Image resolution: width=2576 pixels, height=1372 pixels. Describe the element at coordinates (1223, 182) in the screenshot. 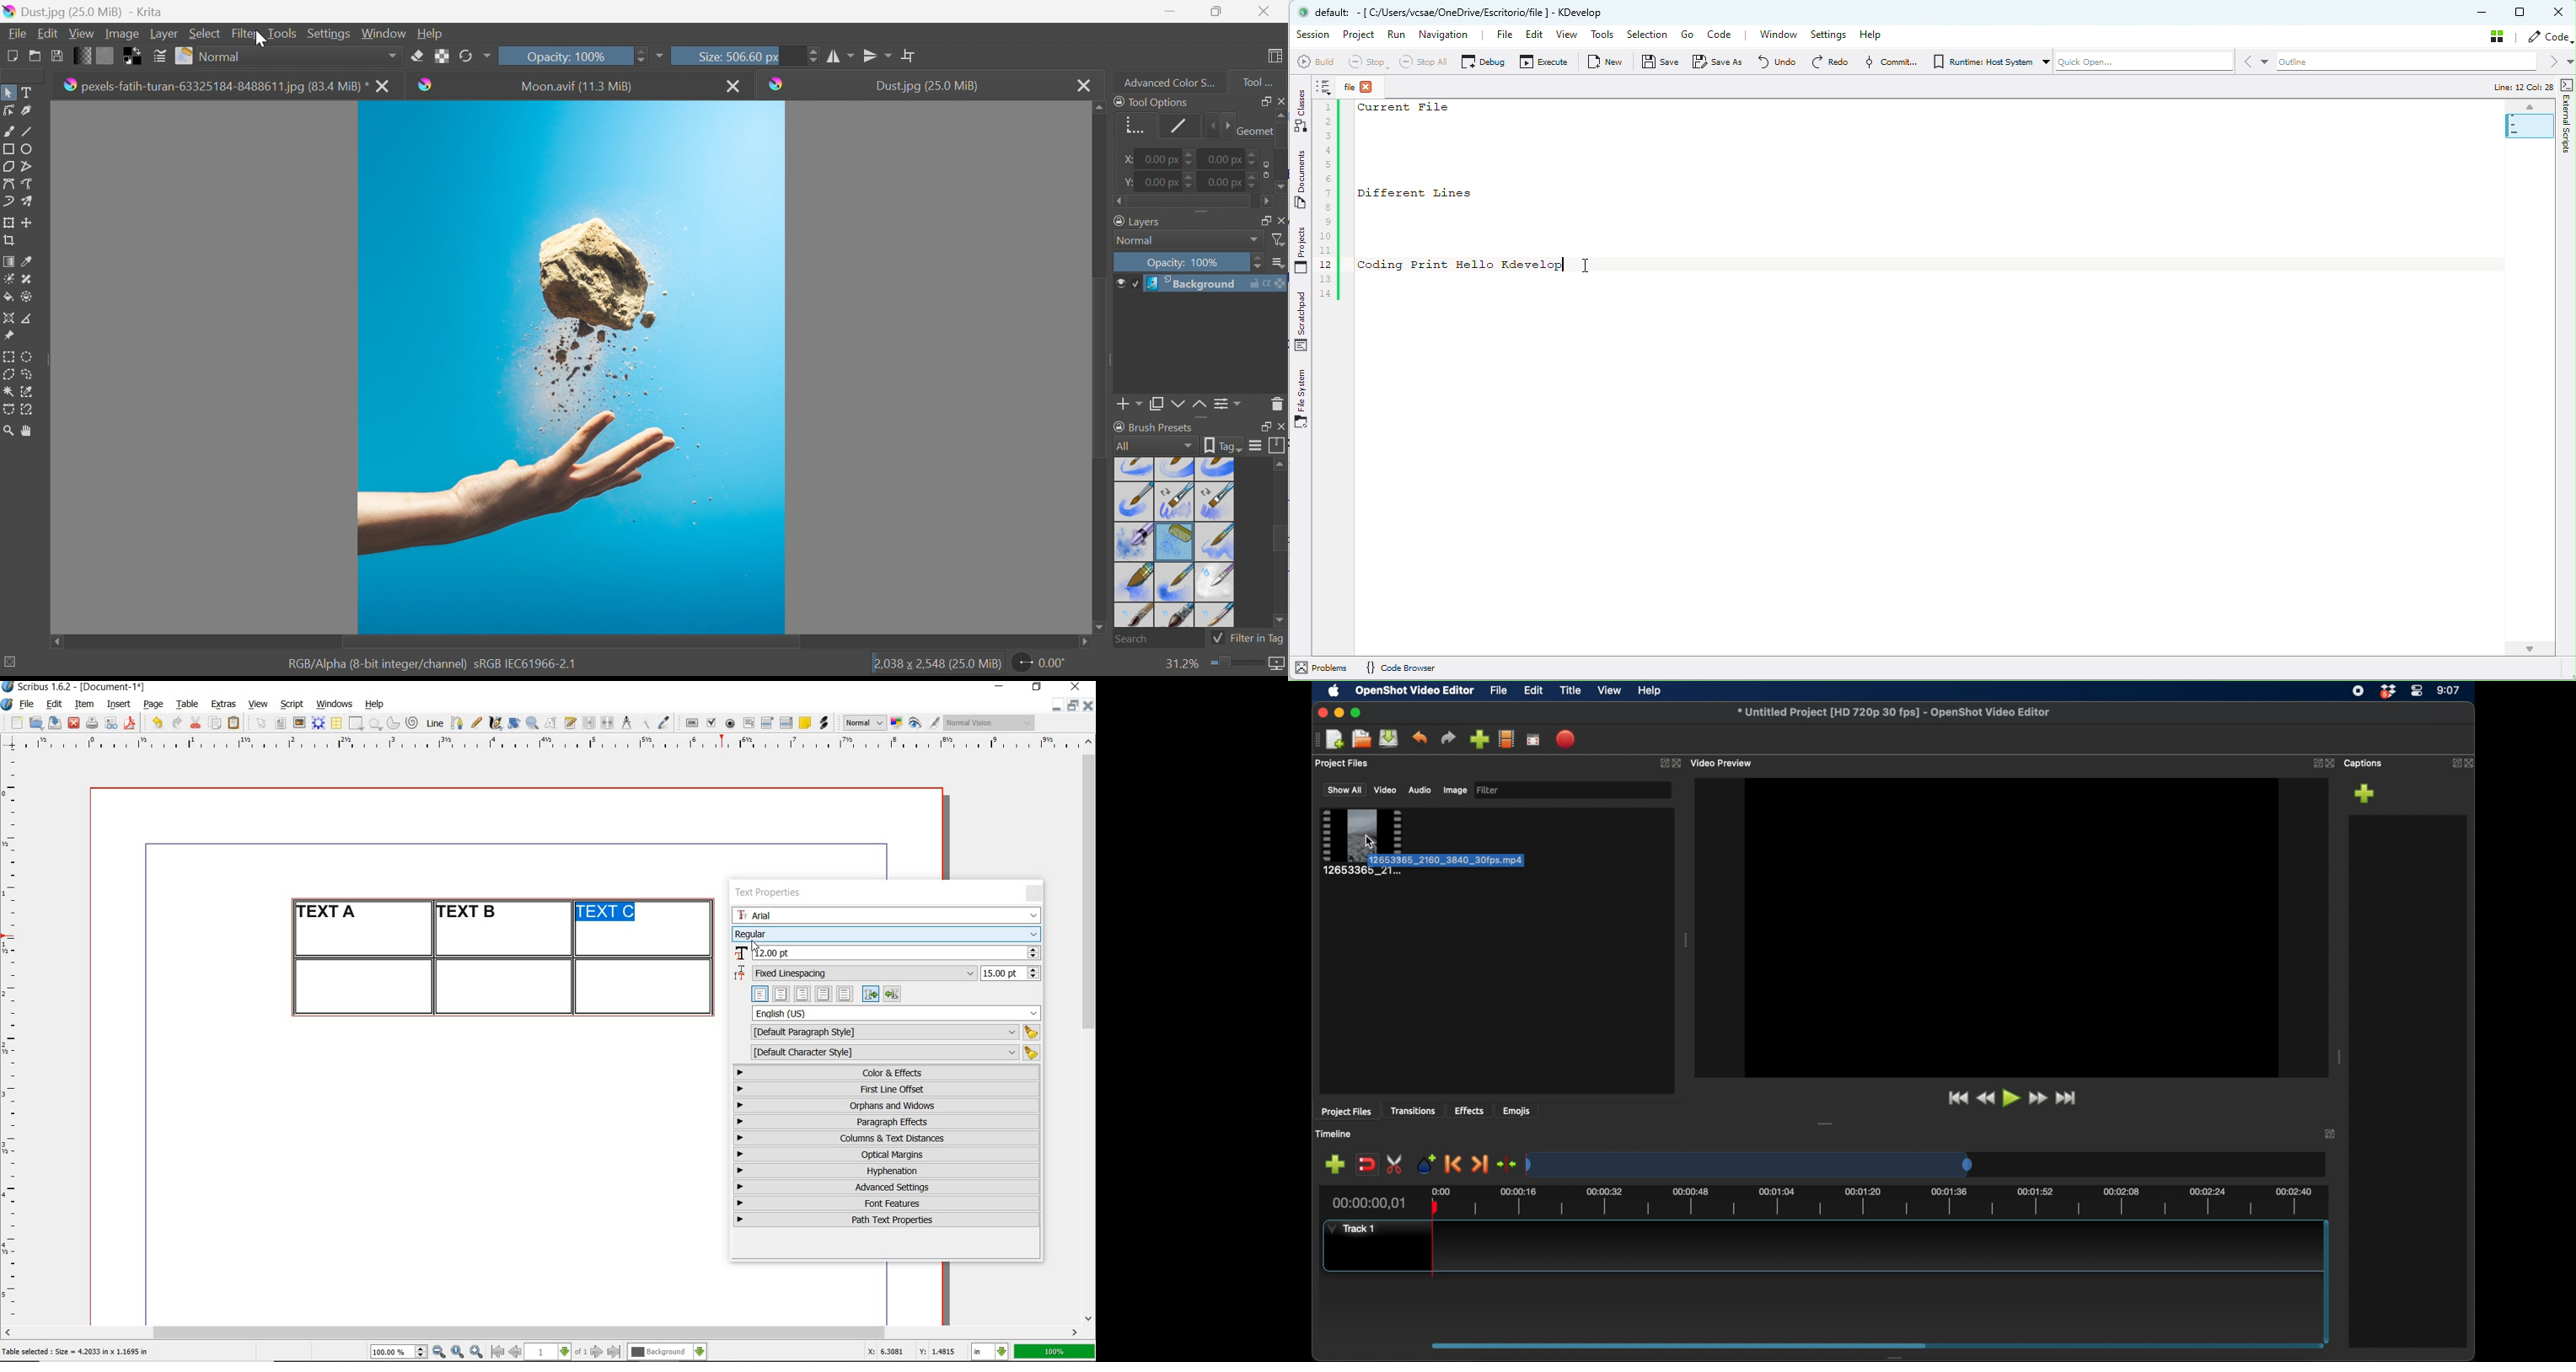

I see `0.00 px` at that location.